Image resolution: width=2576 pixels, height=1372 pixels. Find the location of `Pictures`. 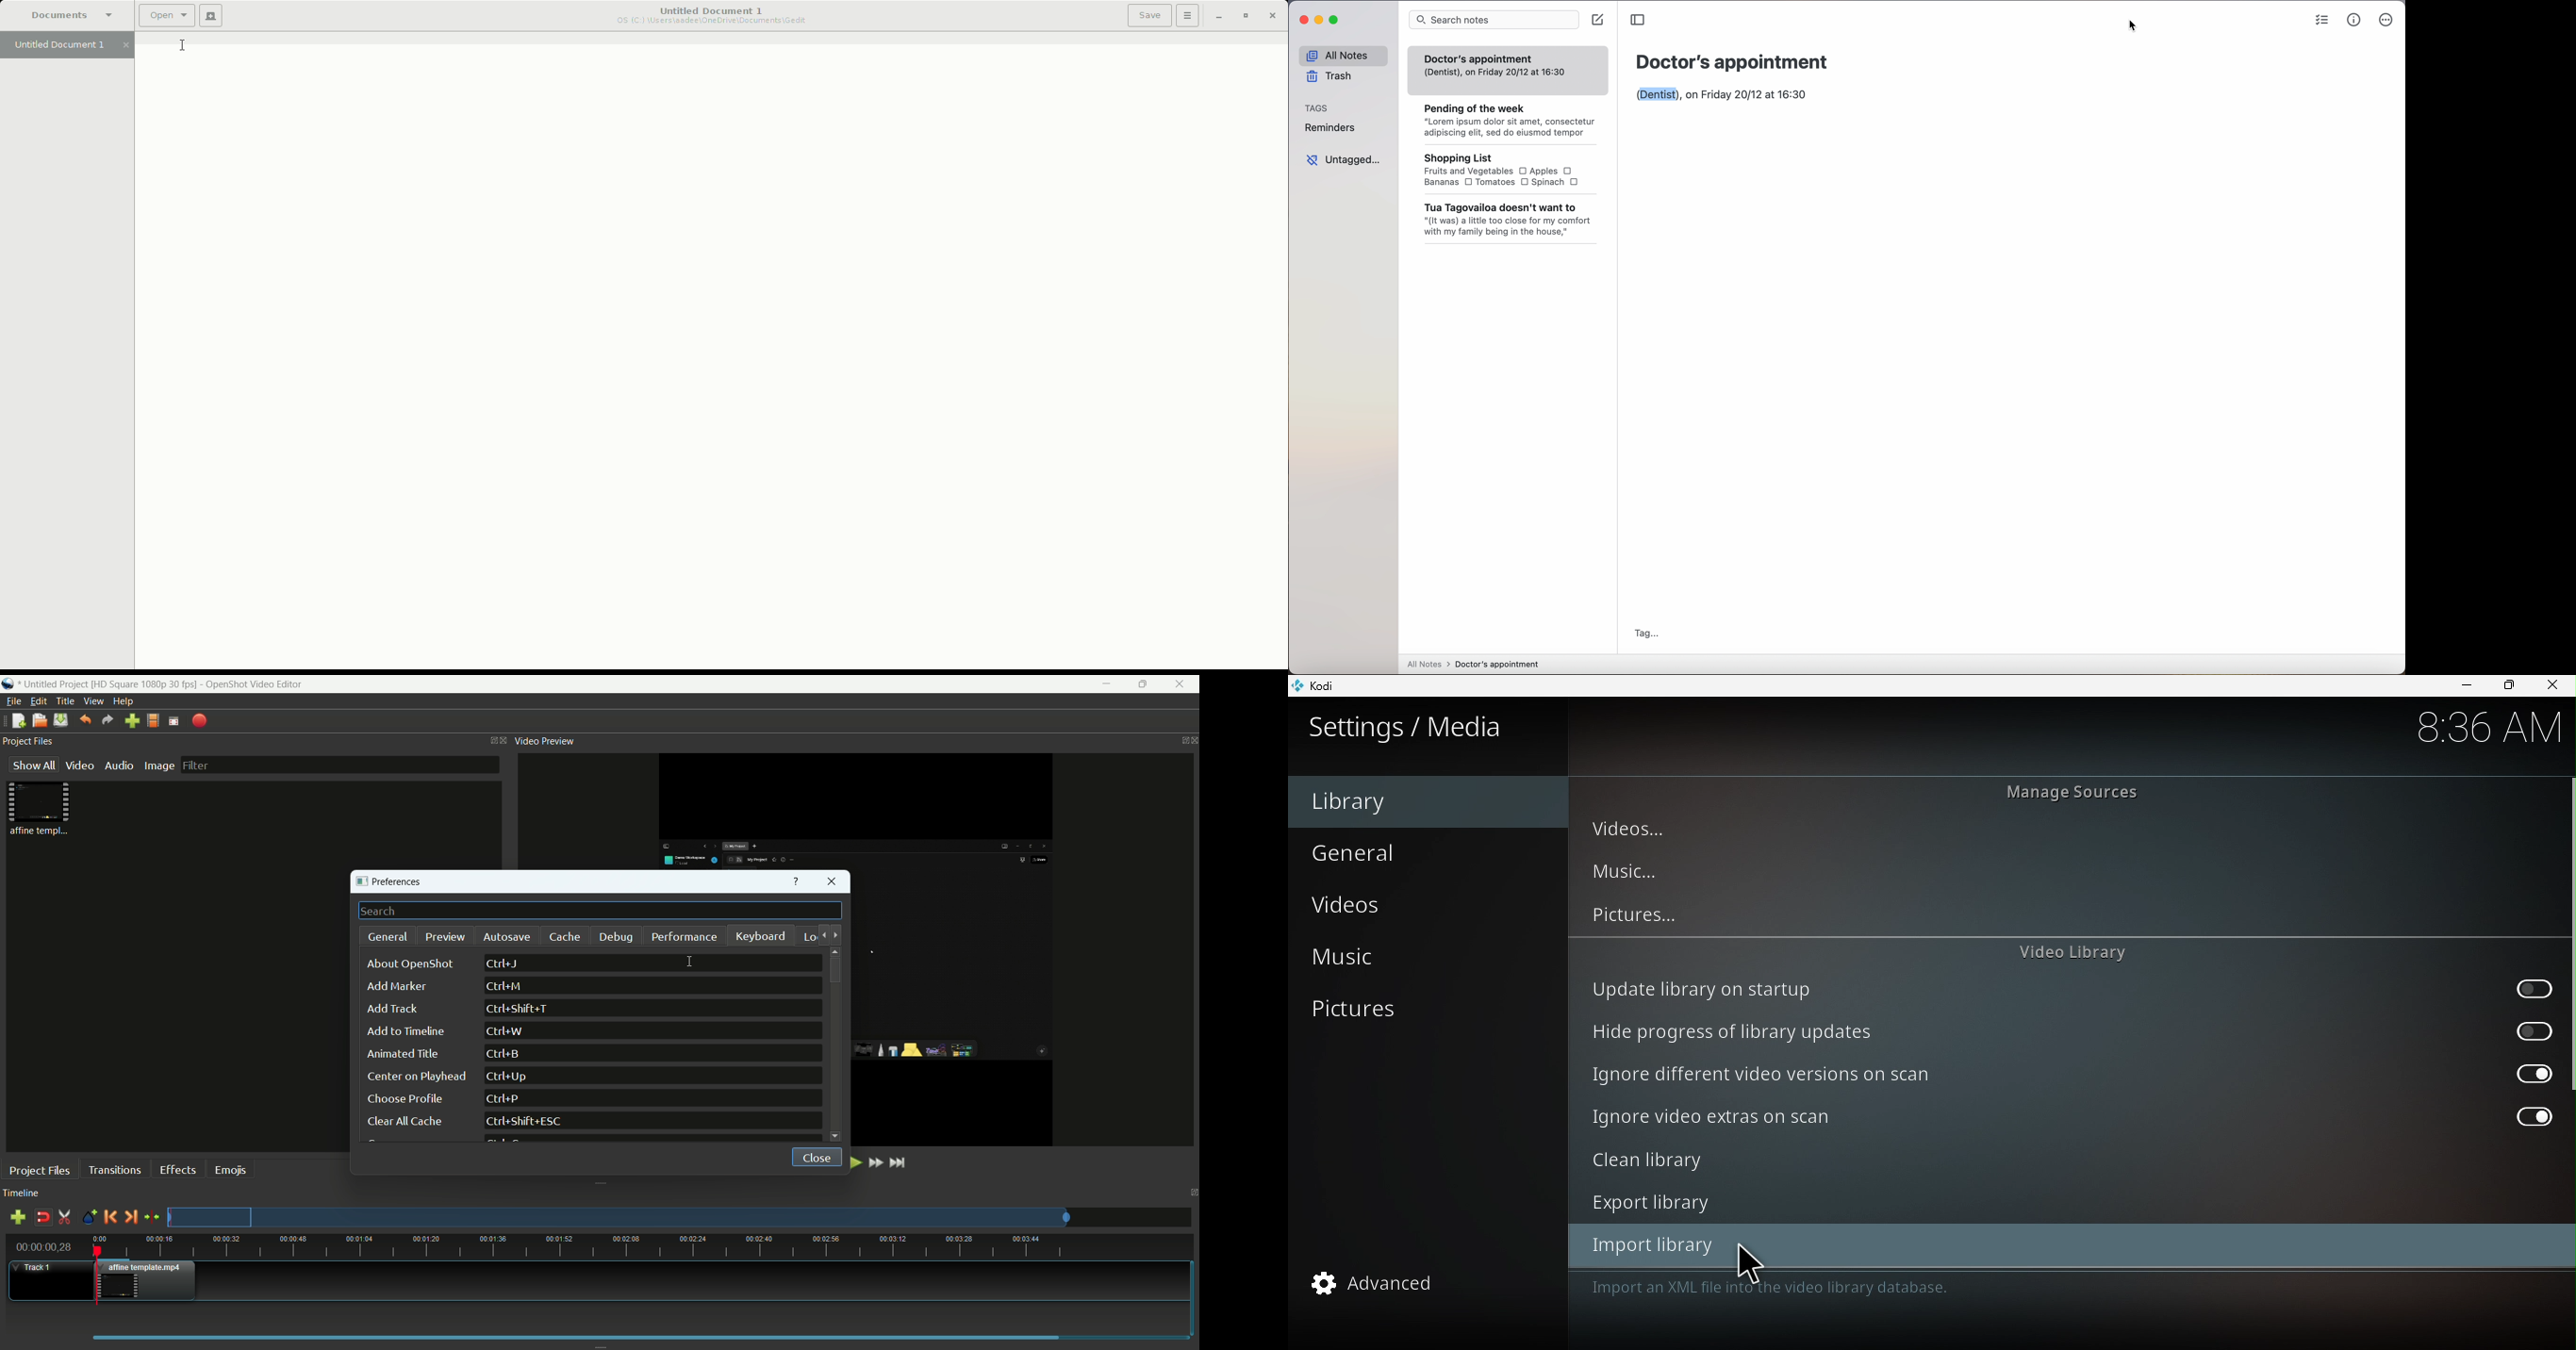

Pictures is located at coordinates (1637, 915).